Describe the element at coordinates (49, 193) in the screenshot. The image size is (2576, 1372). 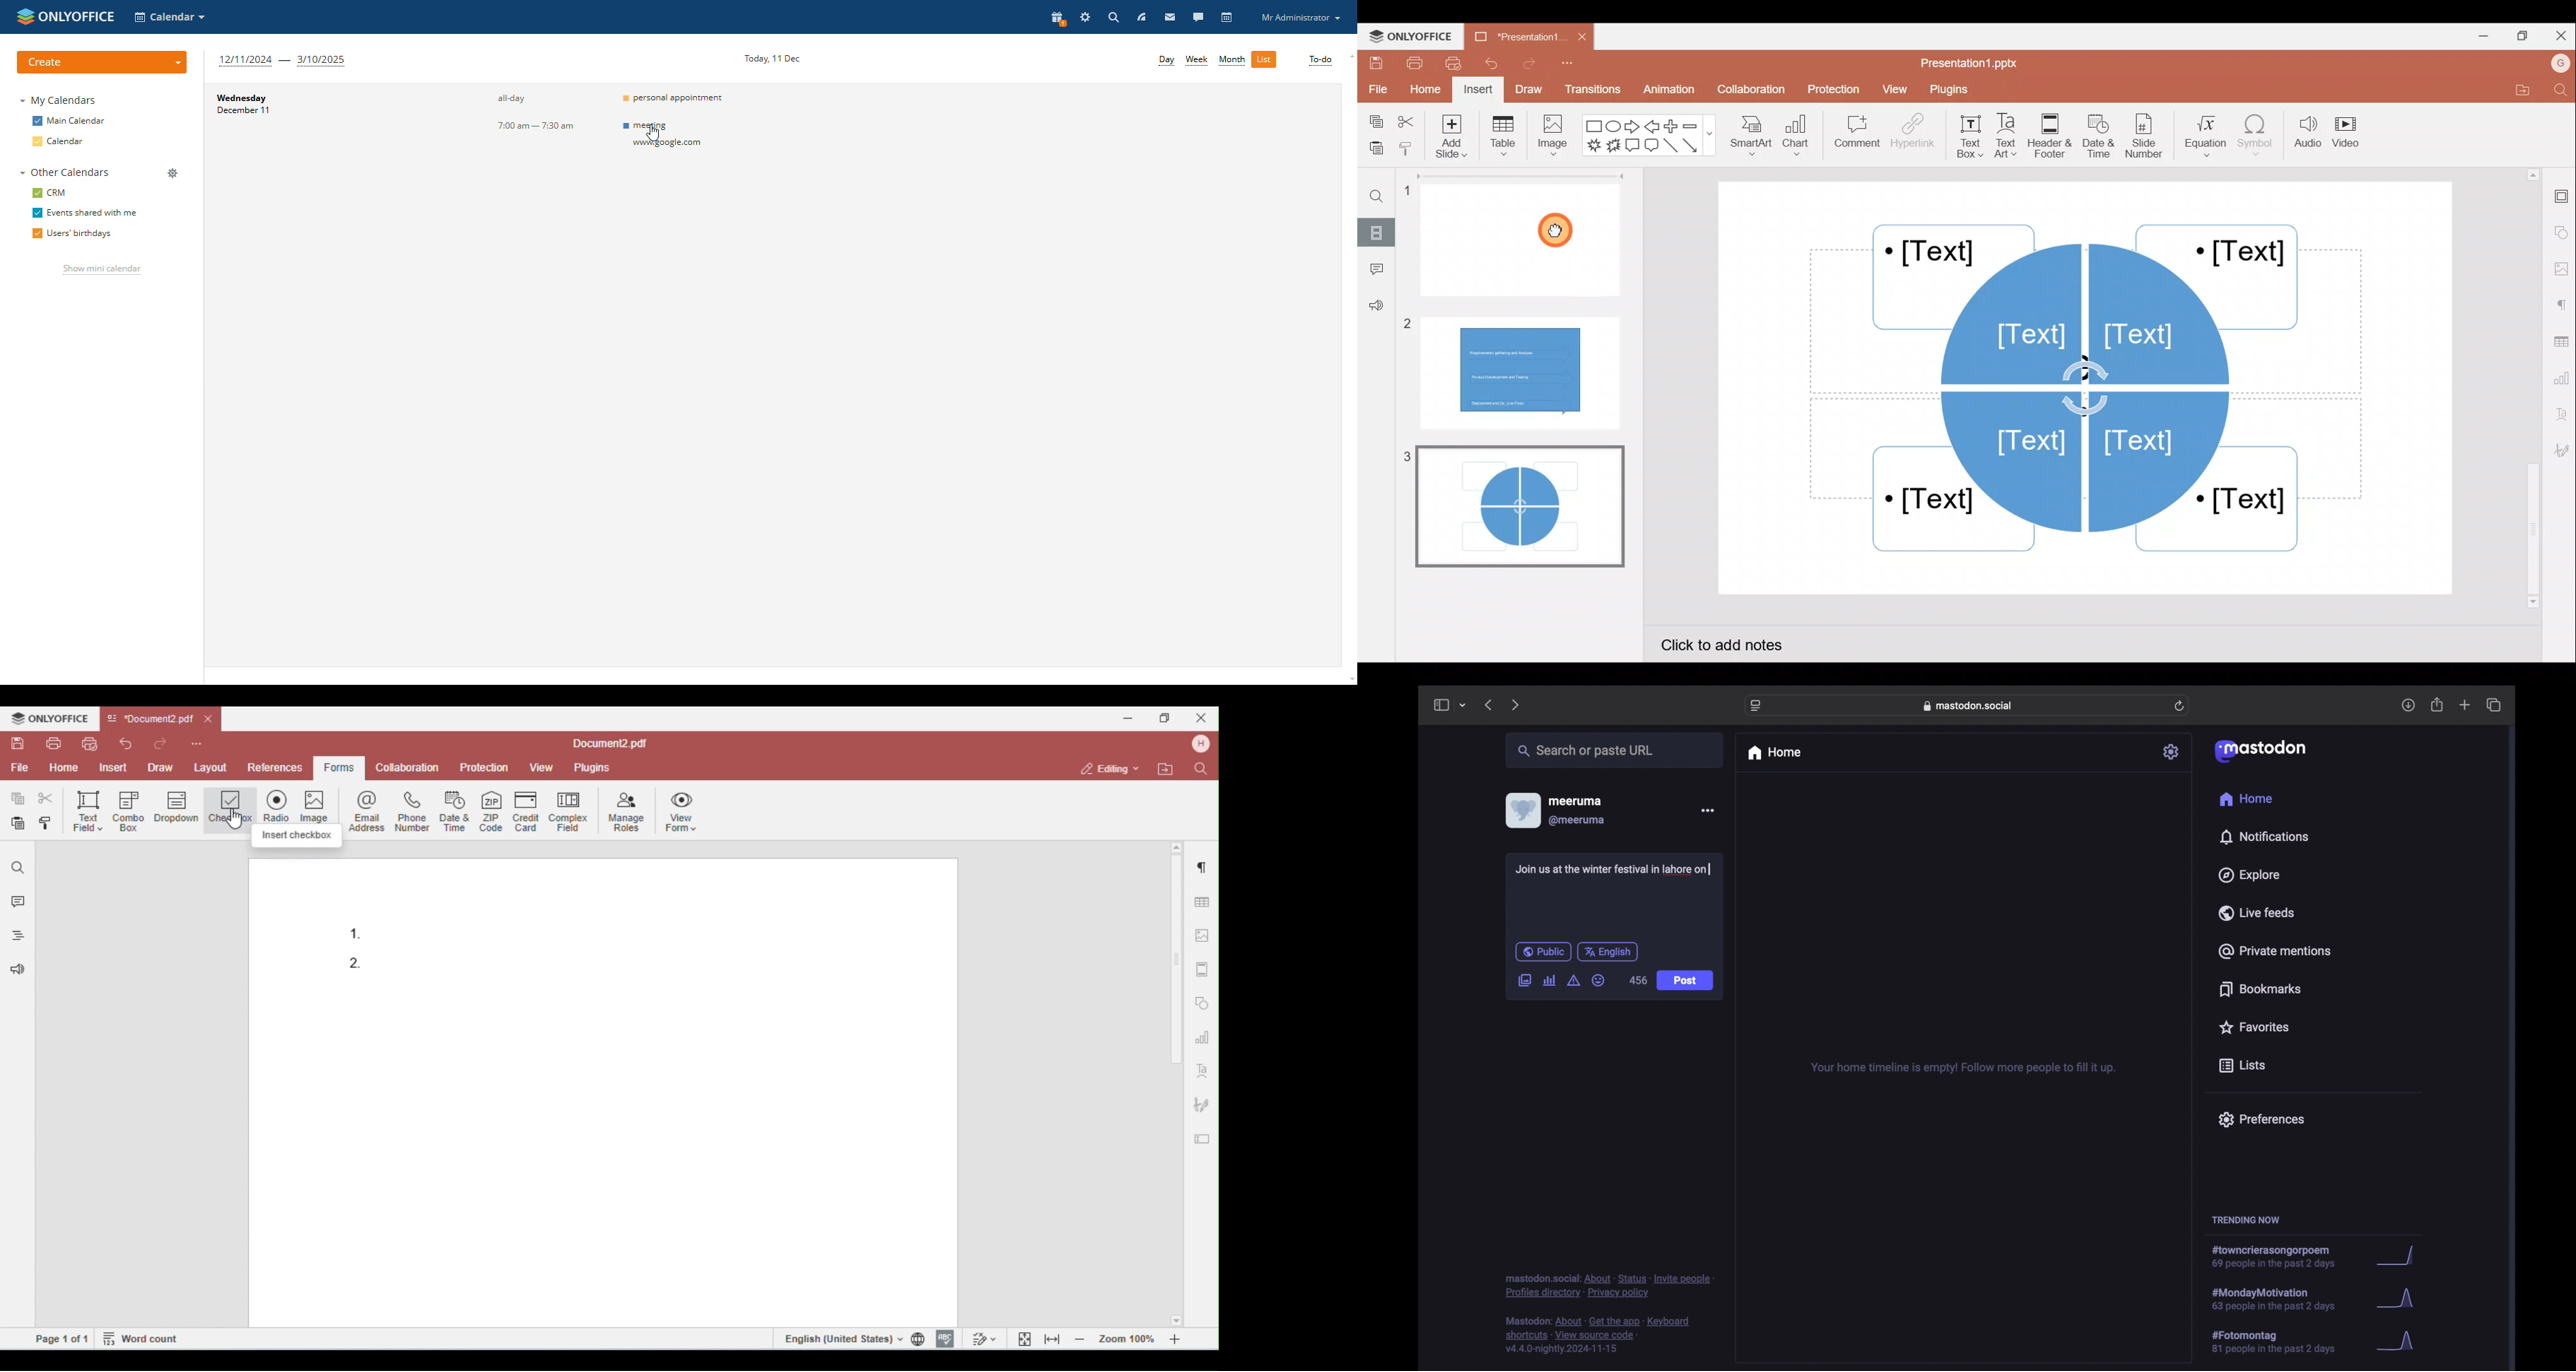
I see `crm` at that location.